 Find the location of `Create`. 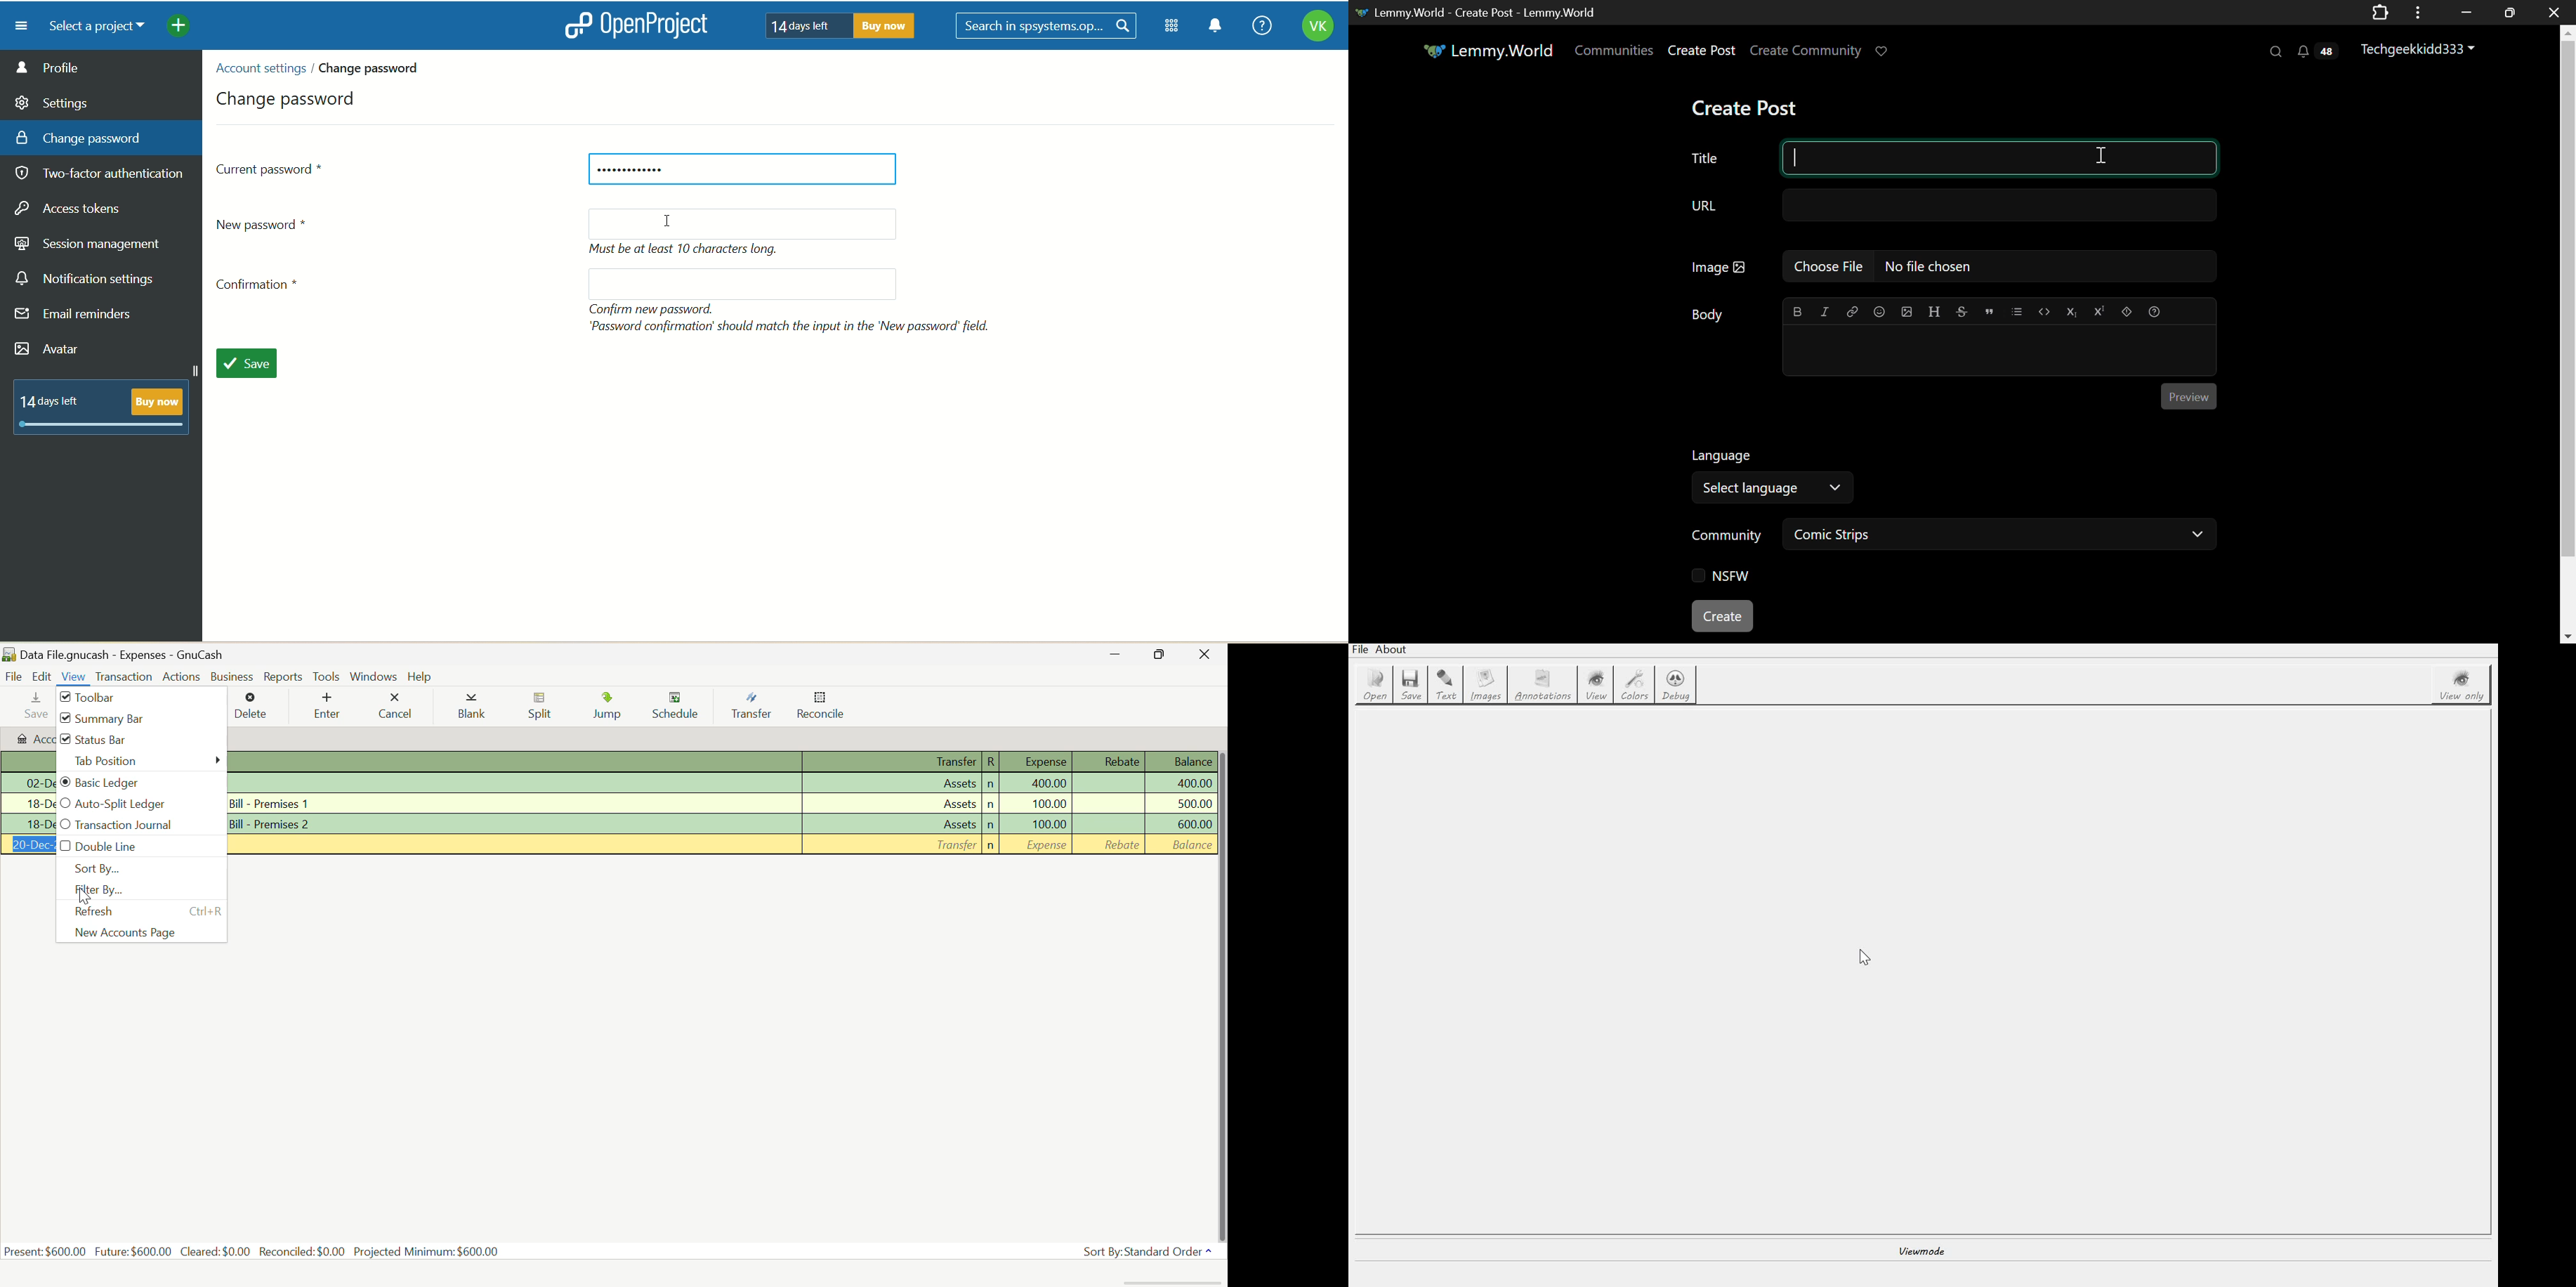

Create is located at coordinates (1725, 617).